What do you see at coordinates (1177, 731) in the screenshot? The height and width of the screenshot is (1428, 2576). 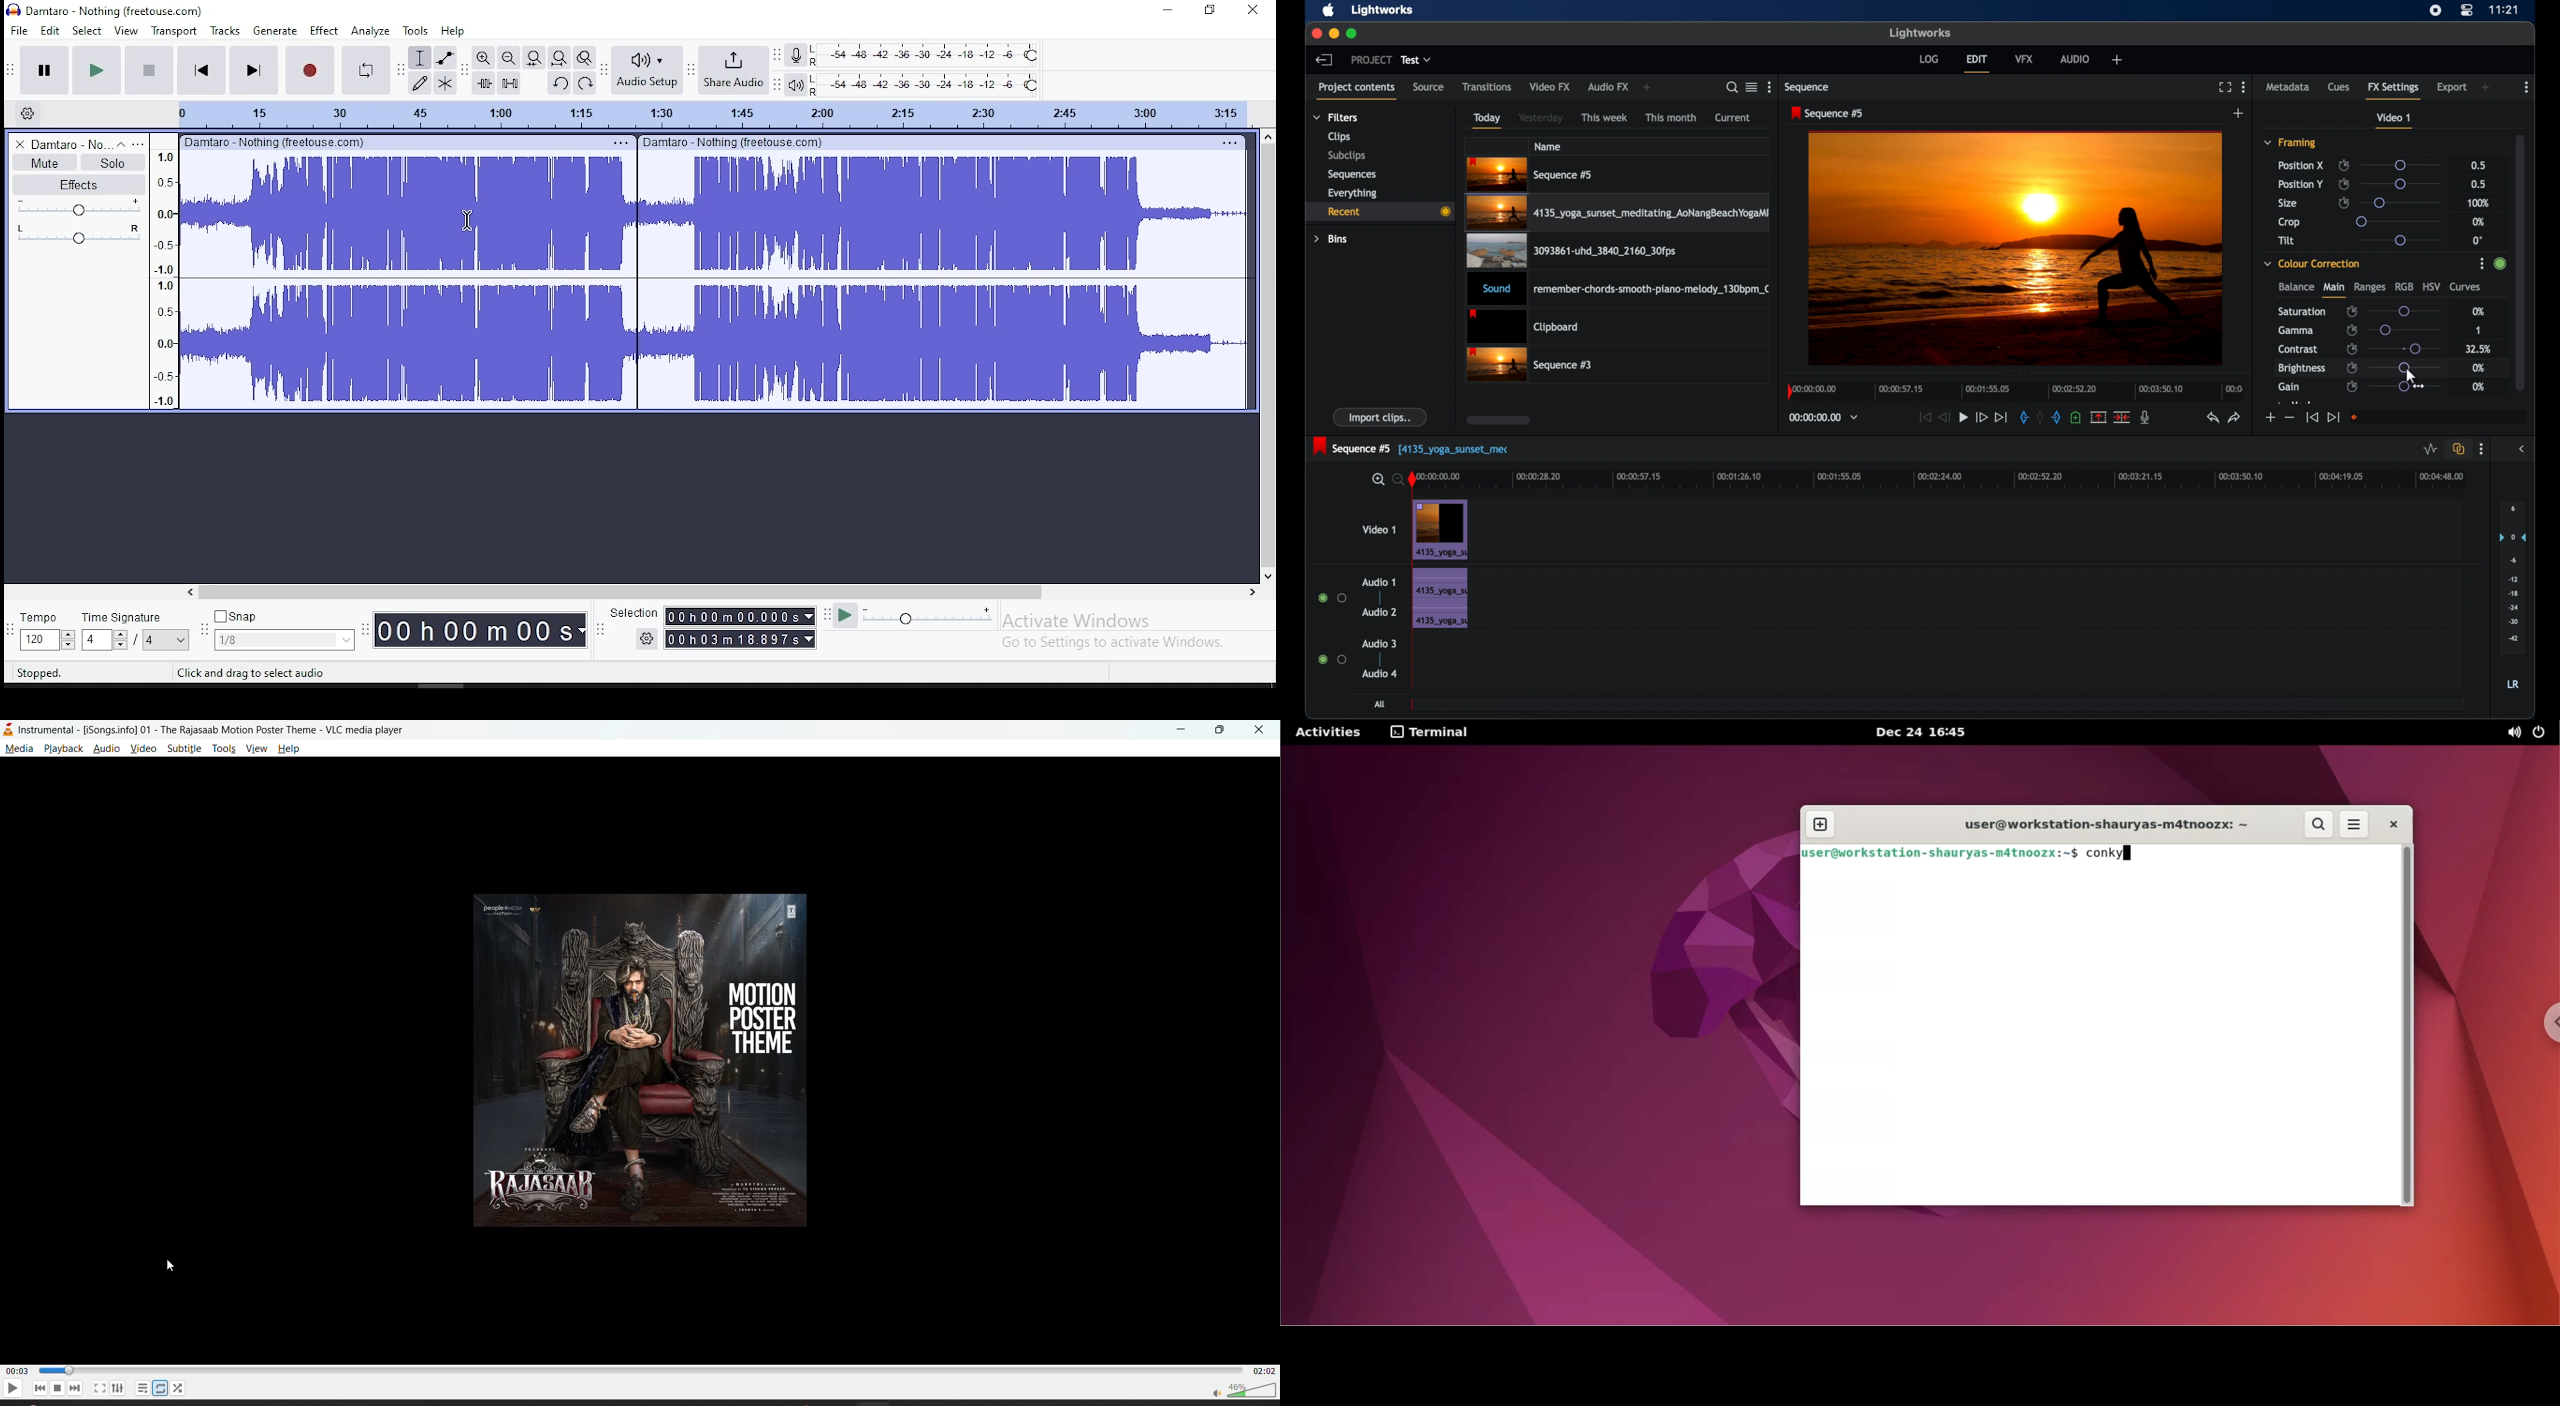 I see `minimize` at bounding box center [1177, 731].